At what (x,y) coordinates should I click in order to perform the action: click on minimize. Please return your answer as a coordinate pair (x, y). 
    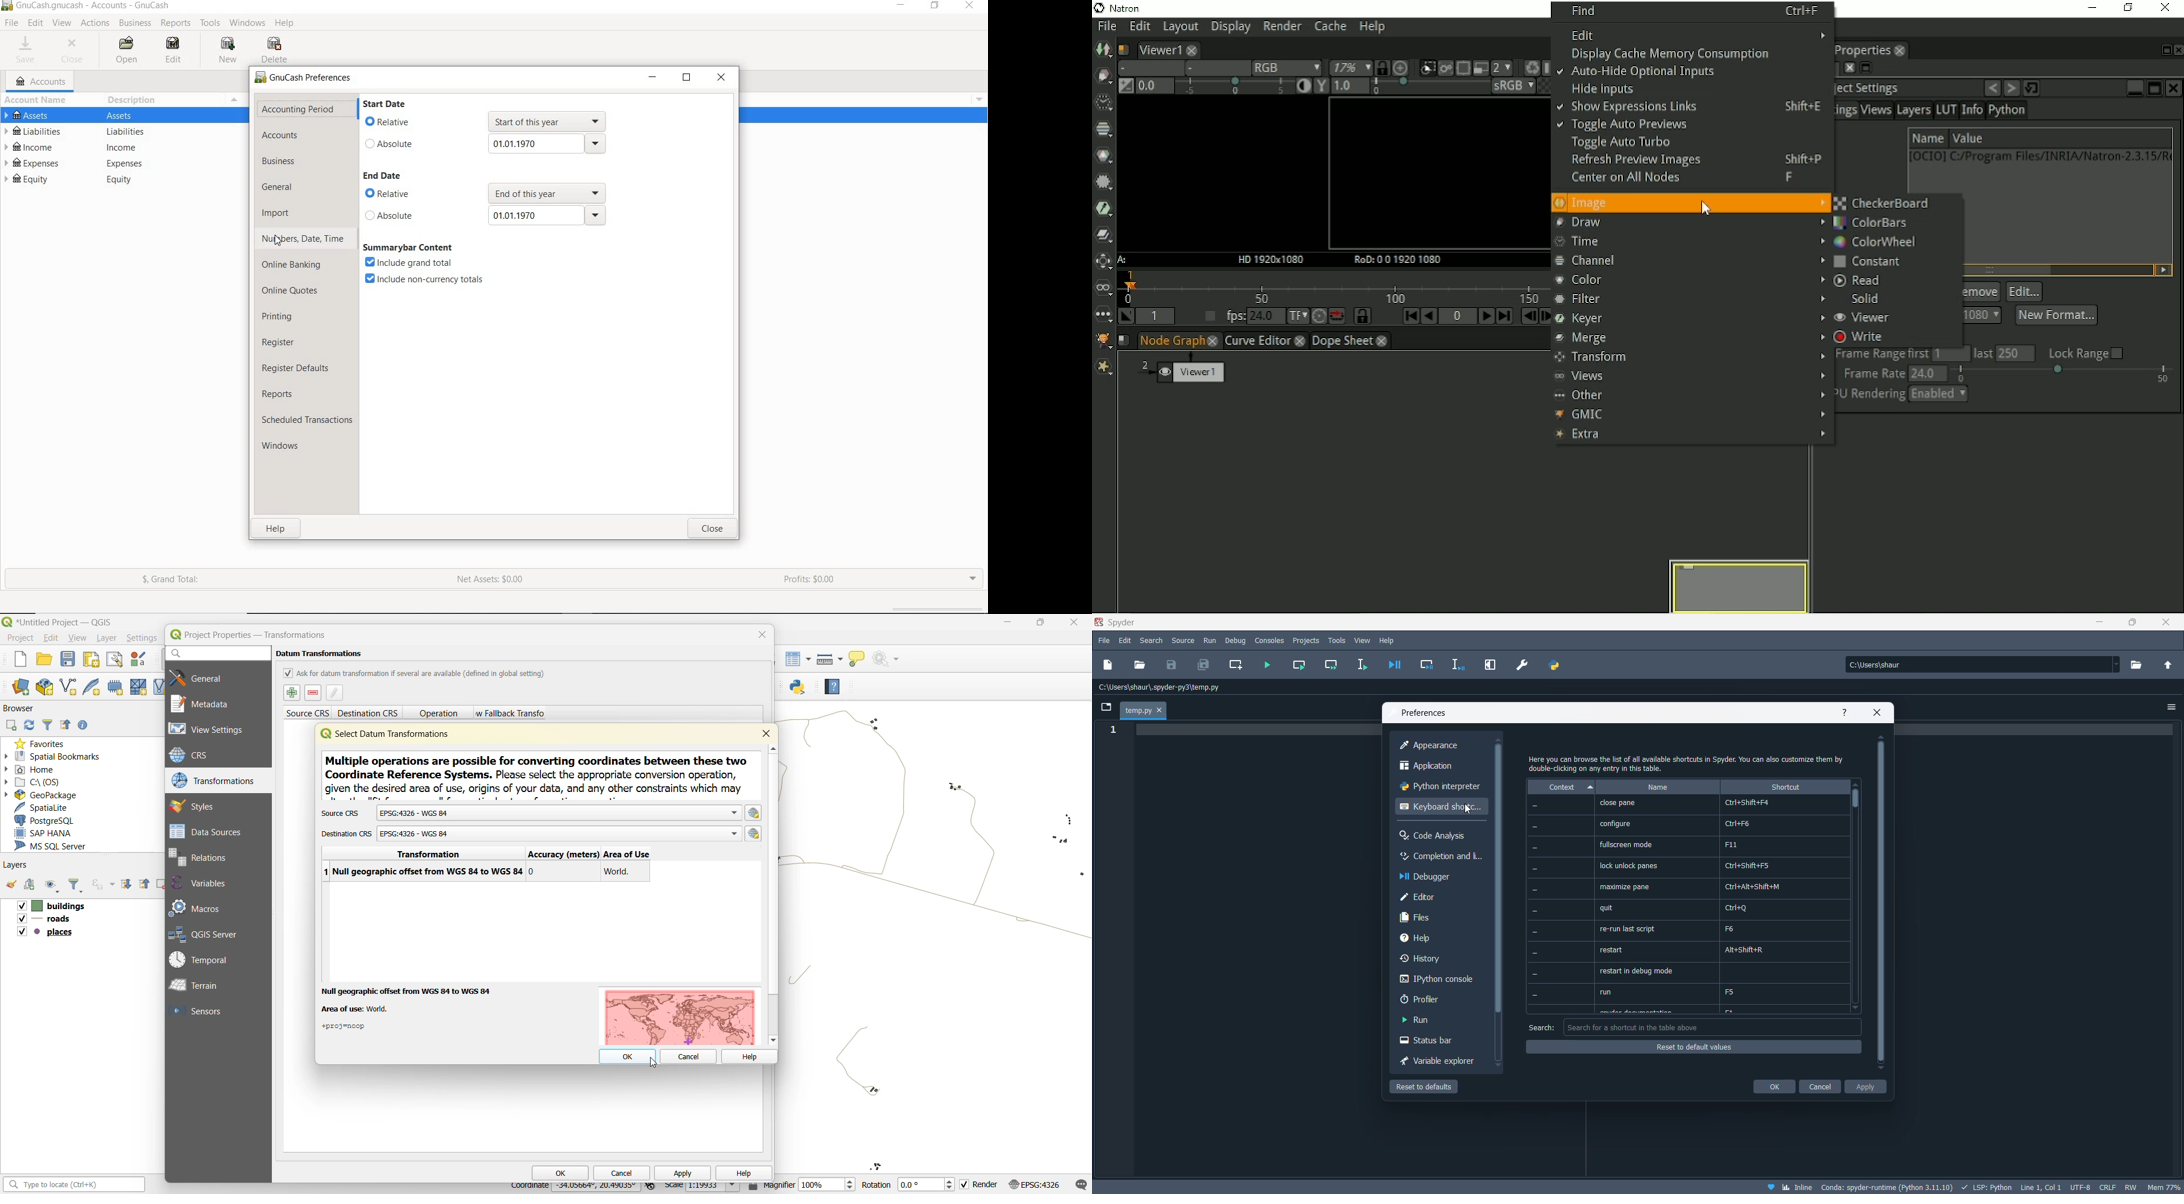
    Looking at the image, I should click on (2096, 624).